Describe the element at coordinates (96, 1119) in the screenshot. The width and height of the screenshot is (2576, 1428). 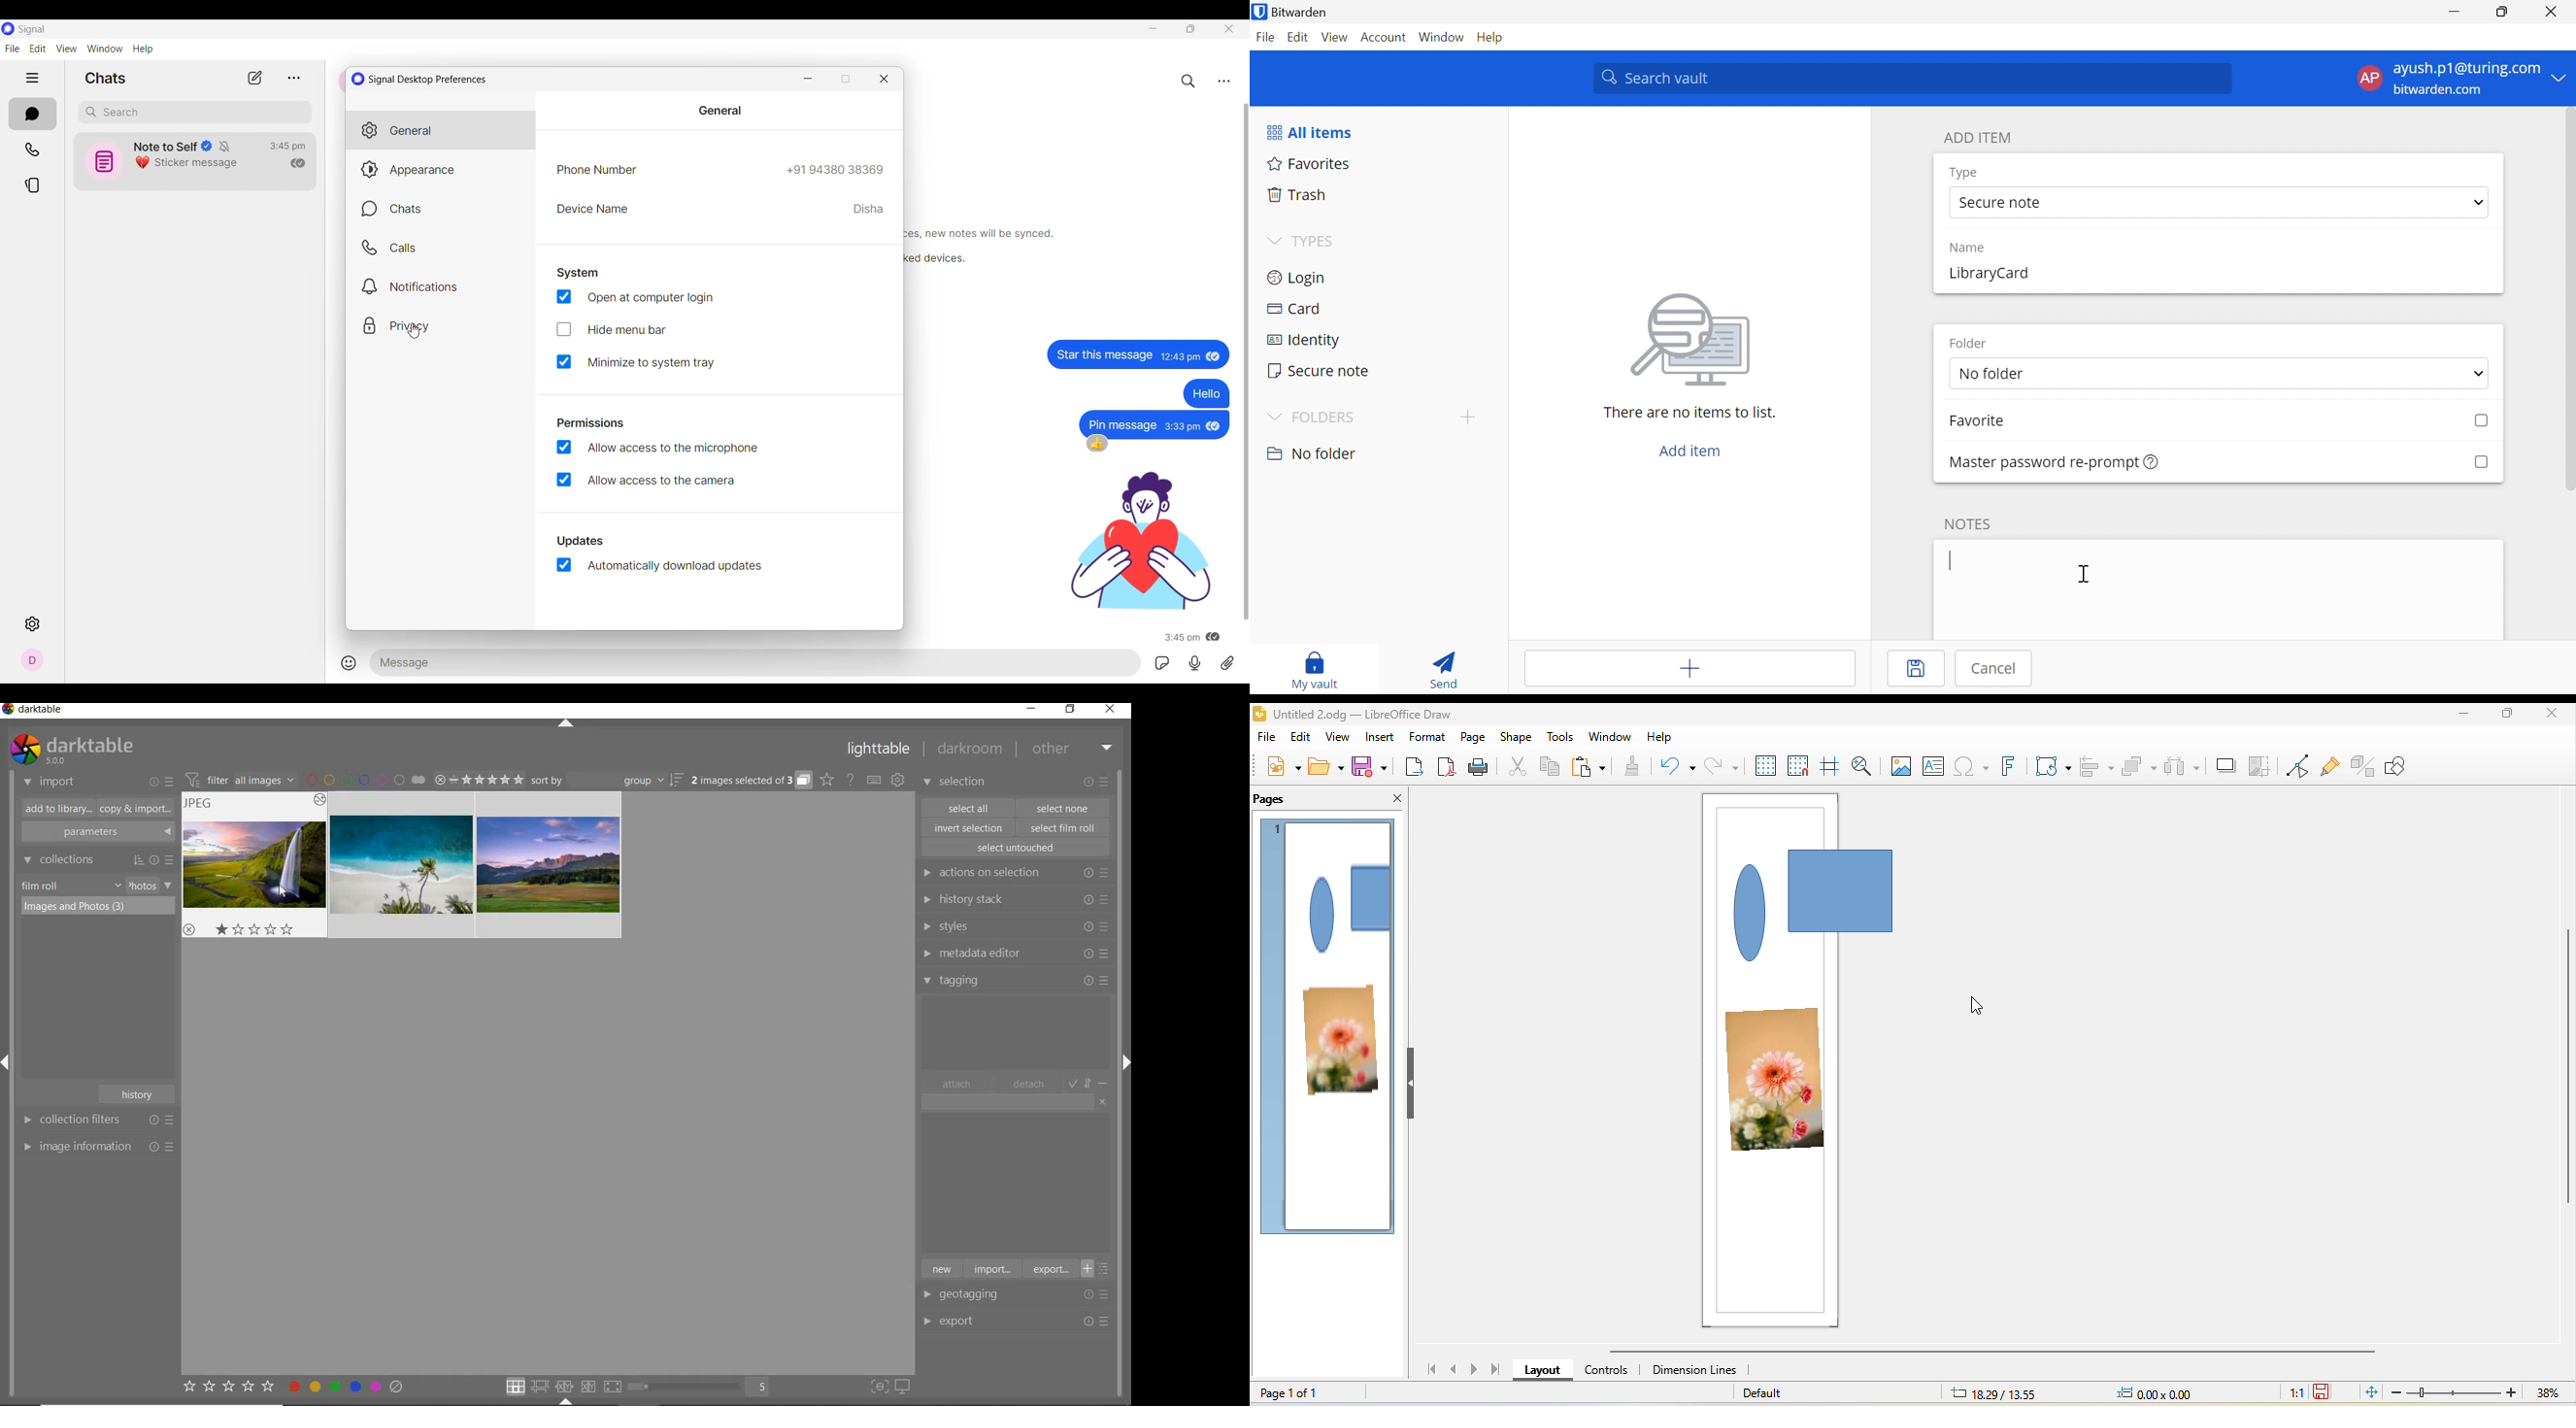
I see `collection filters` at that location.